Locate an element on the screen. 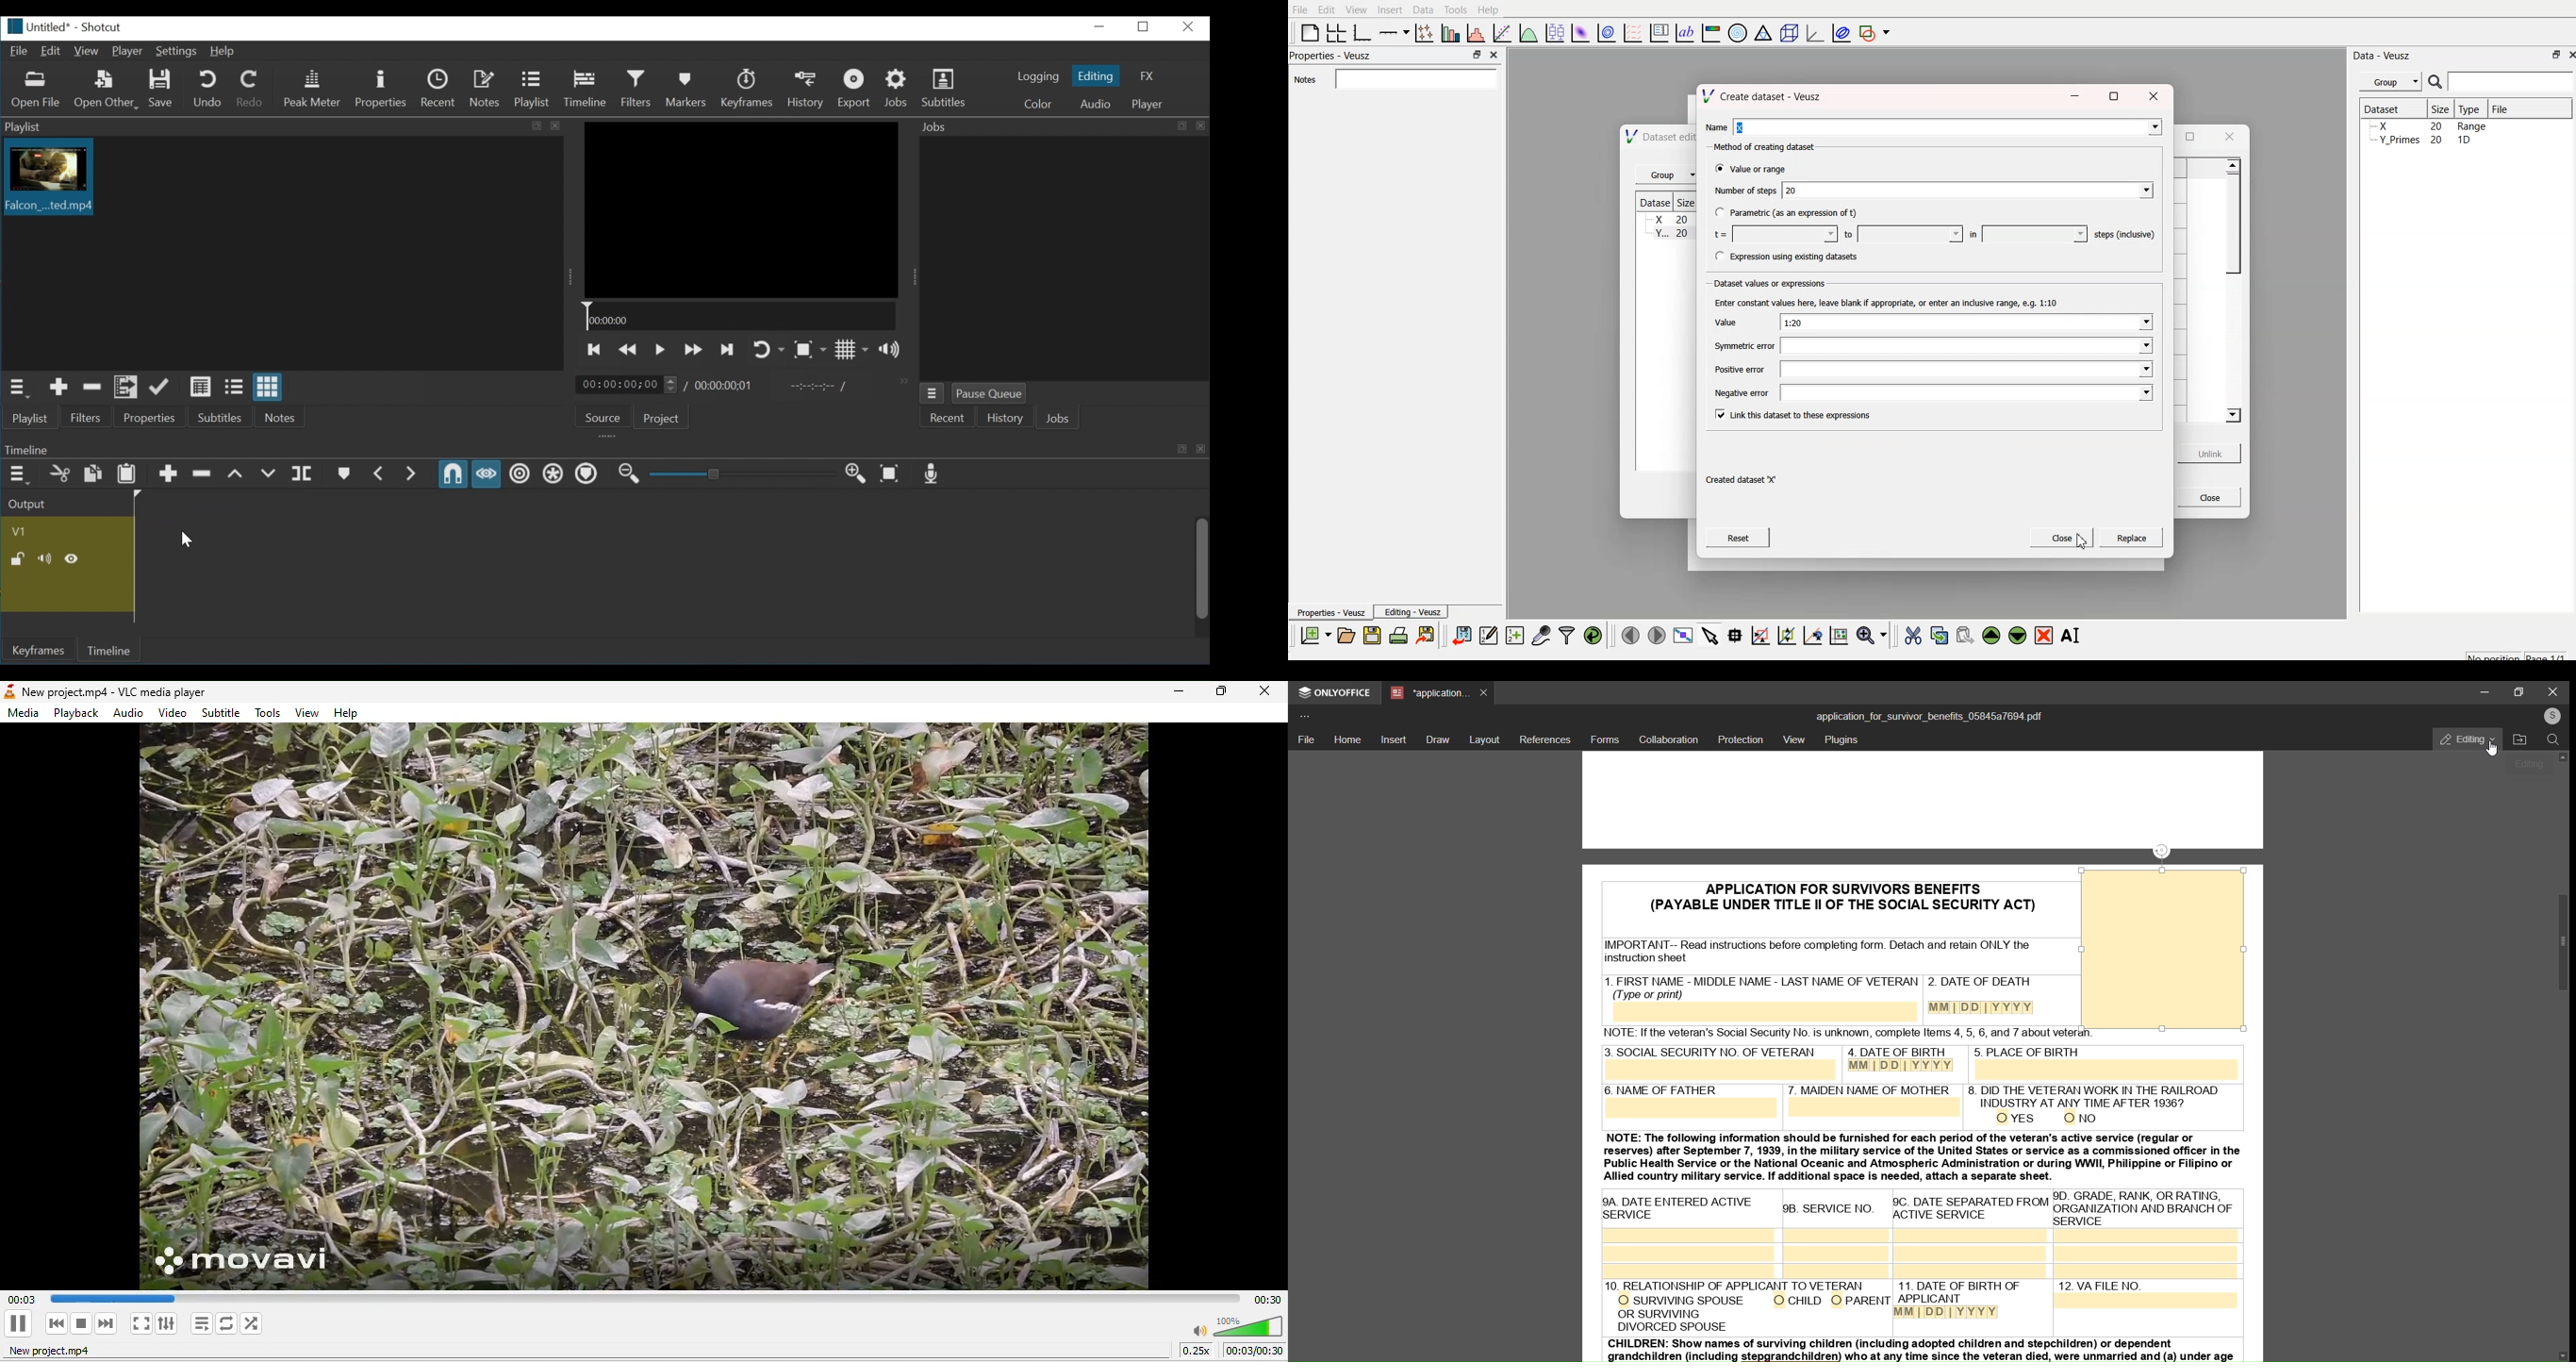 Image resolution: width=2576 pixels, height=1372 pixels. Job menu is located at coordinates (933, 394).